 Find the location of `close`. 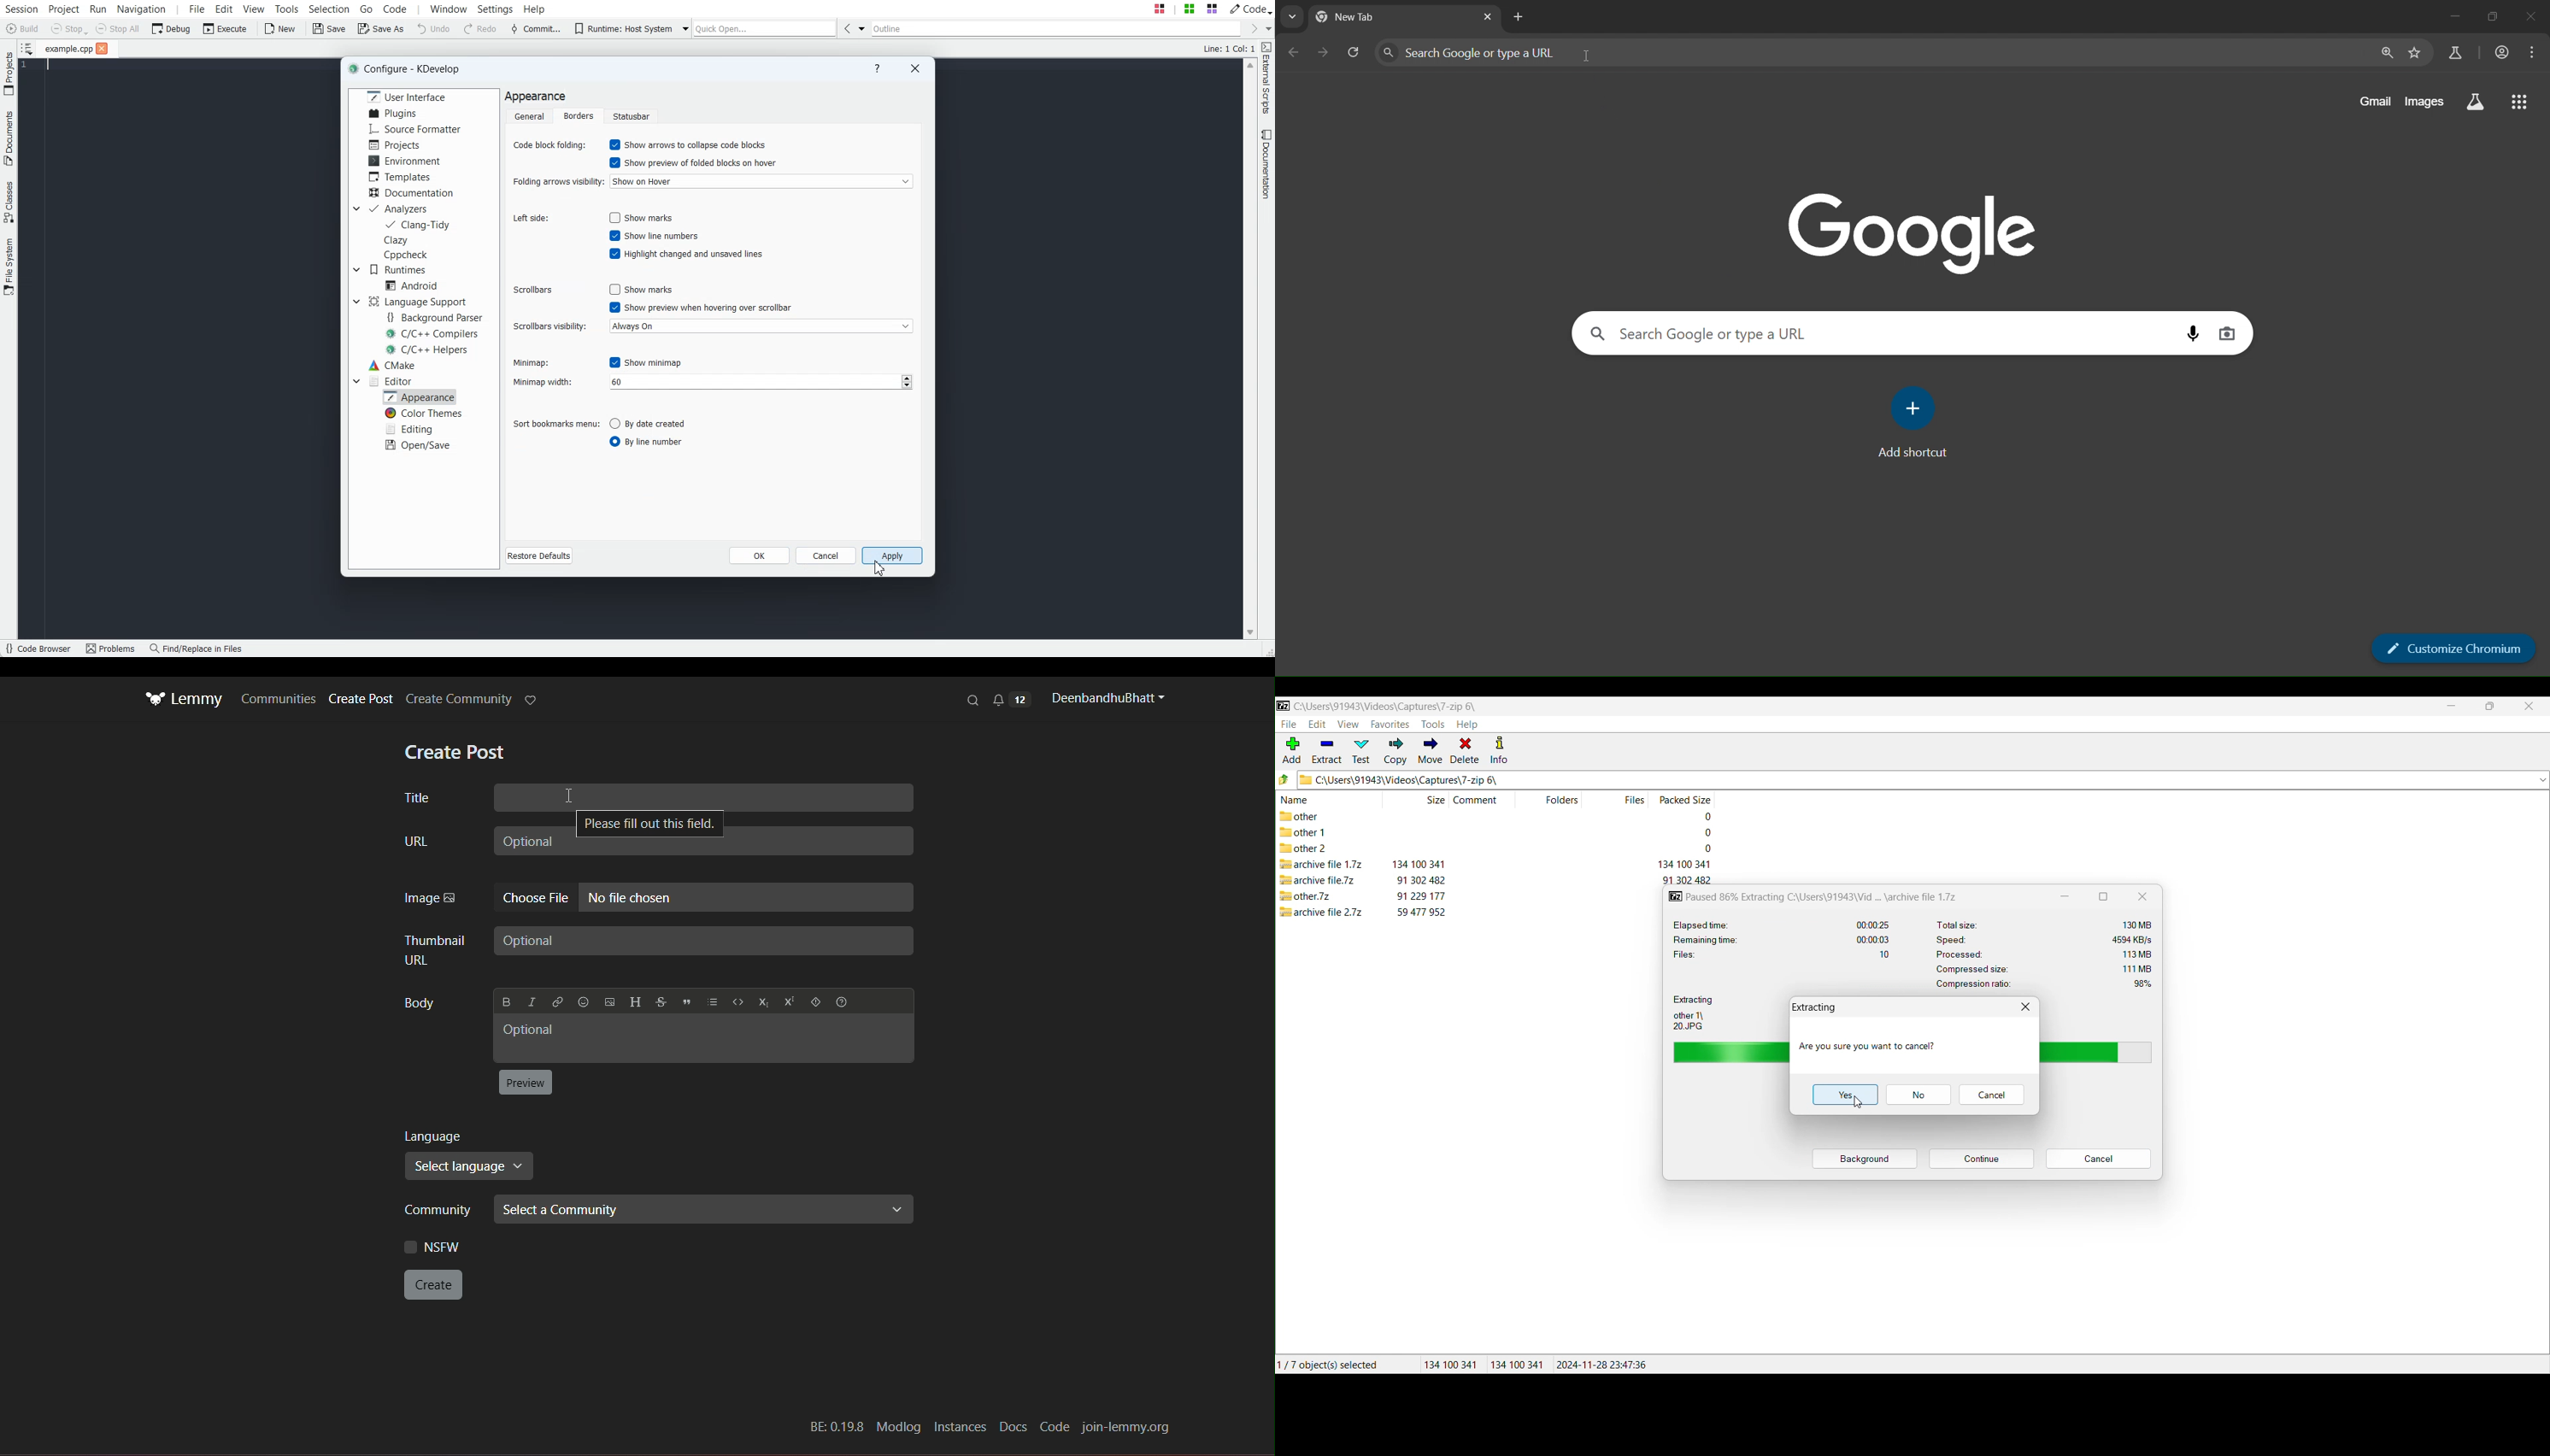

close is located at coordinates (2529, 18).